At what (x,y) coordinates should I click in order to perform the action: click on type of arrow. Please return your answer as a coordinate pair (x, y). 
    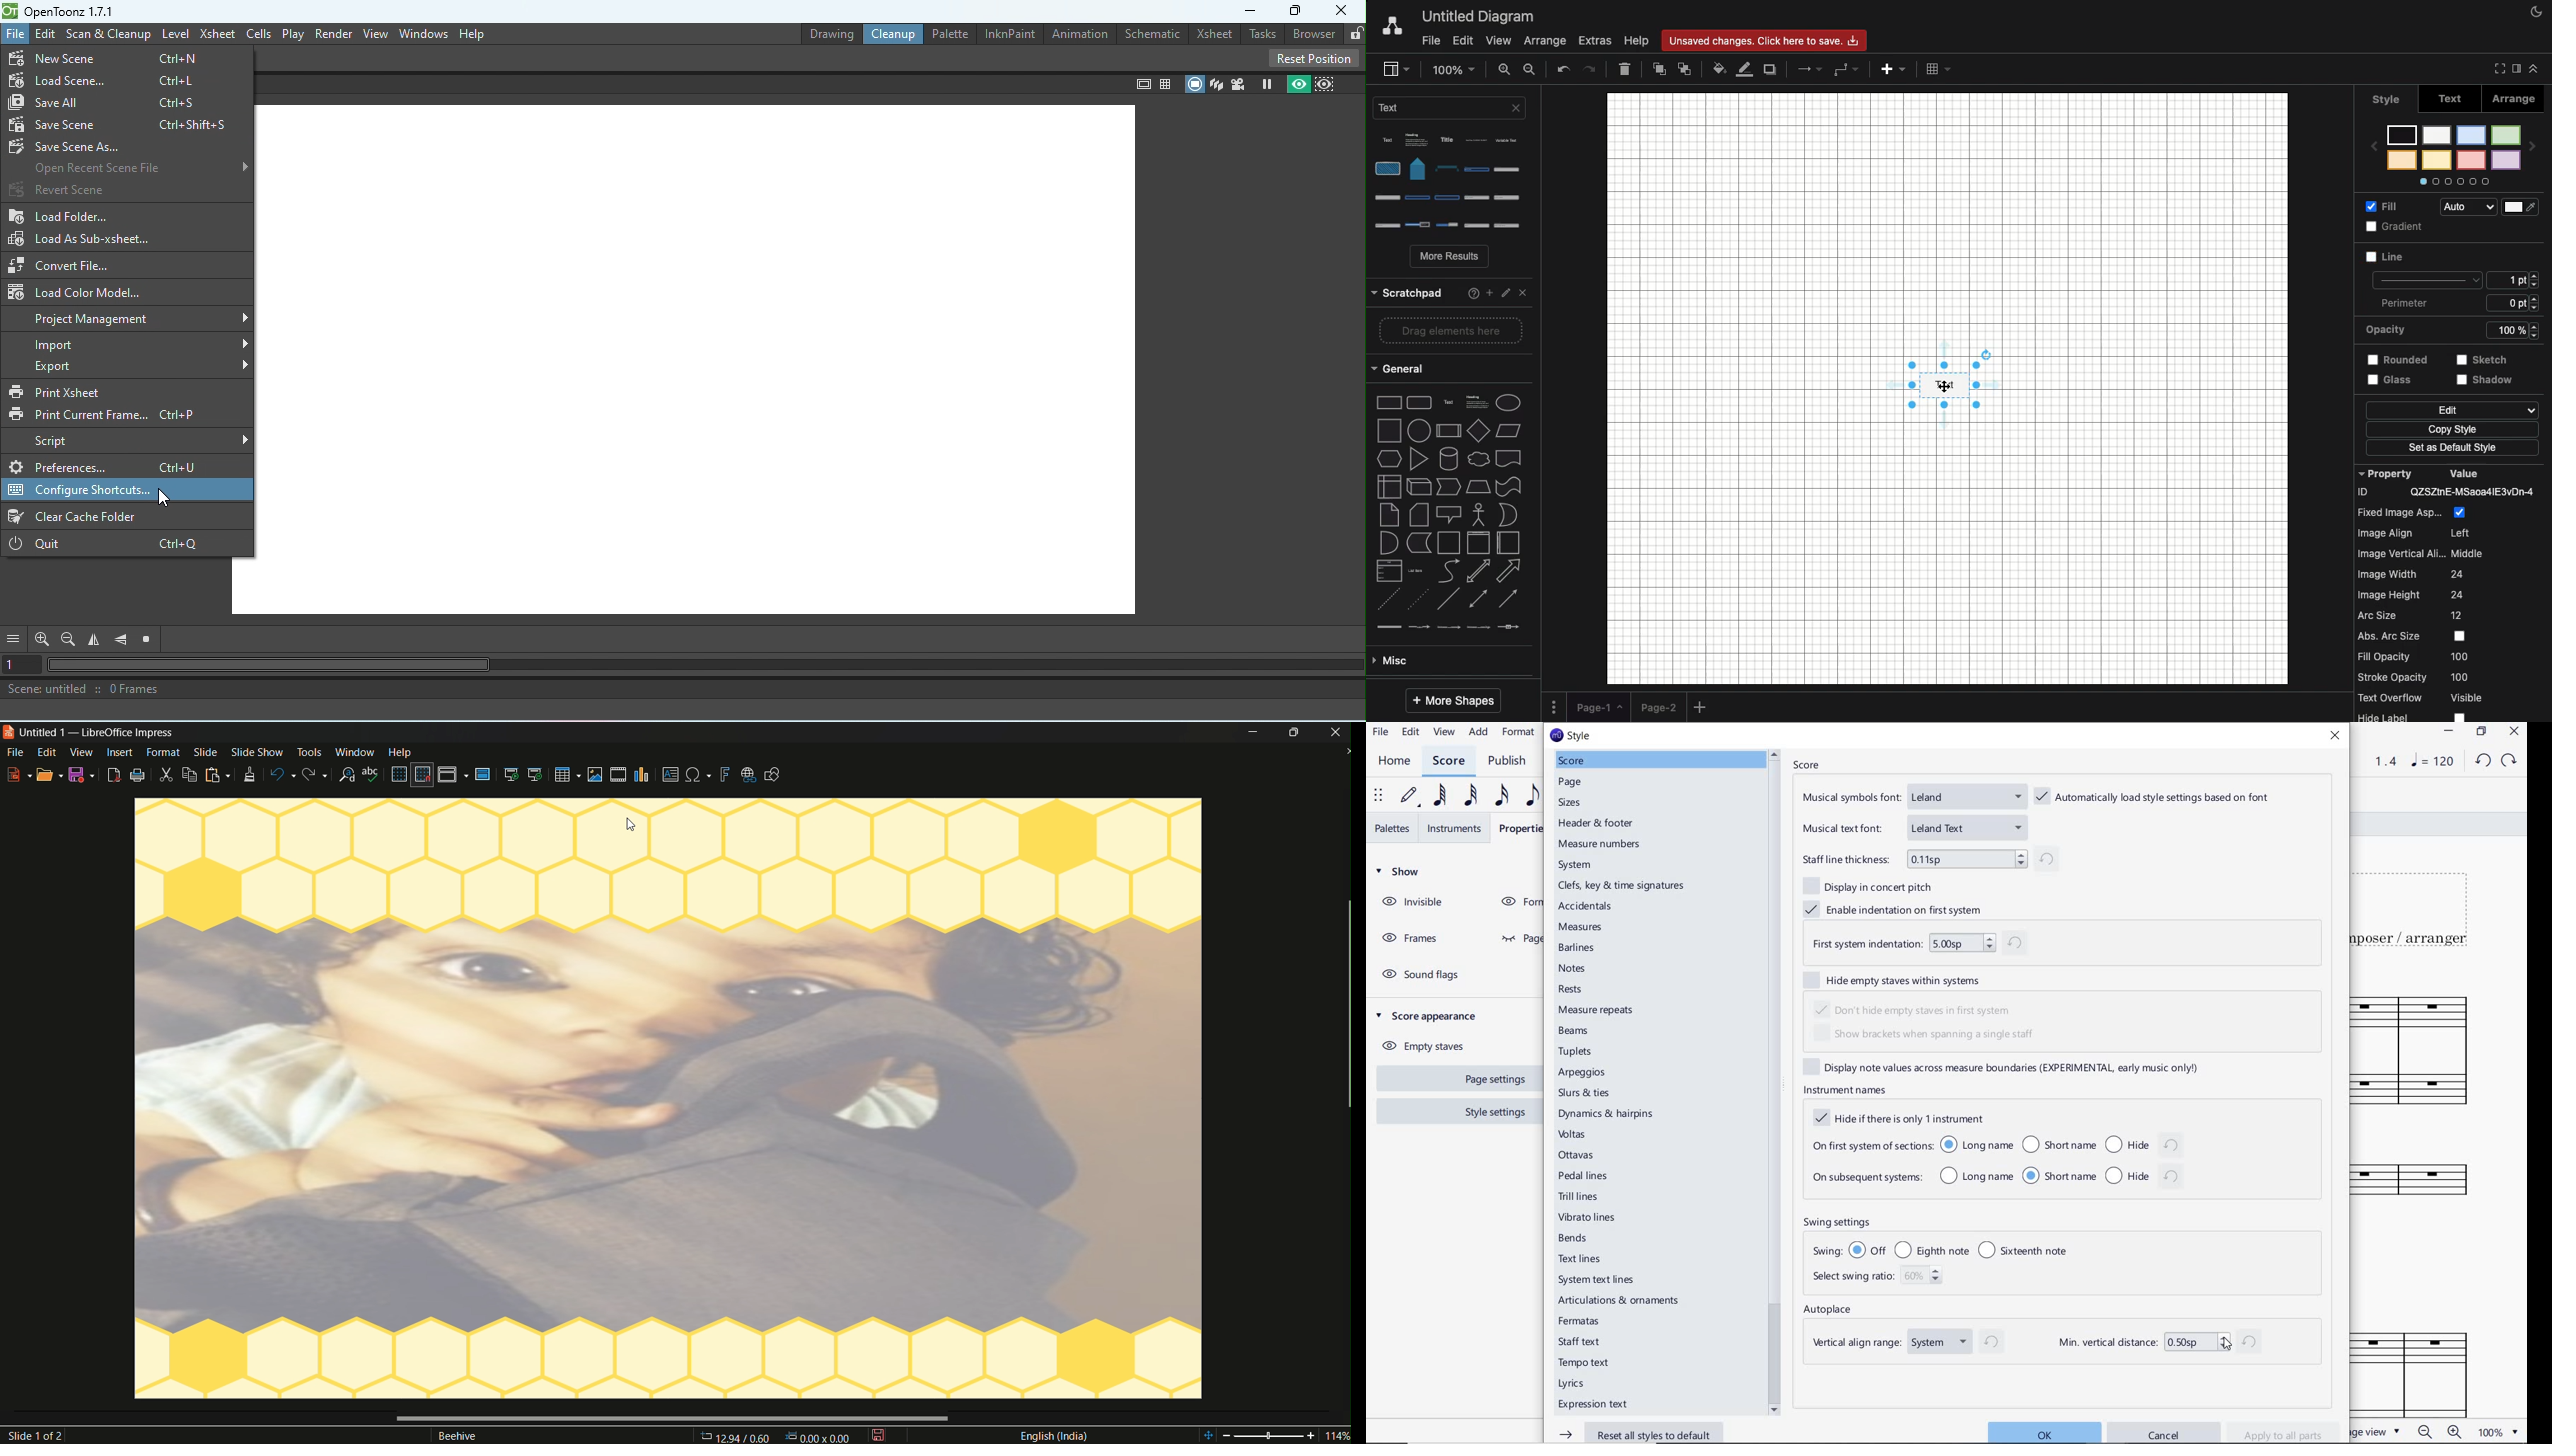
    Looking at the image, I should click on (1454, 461).